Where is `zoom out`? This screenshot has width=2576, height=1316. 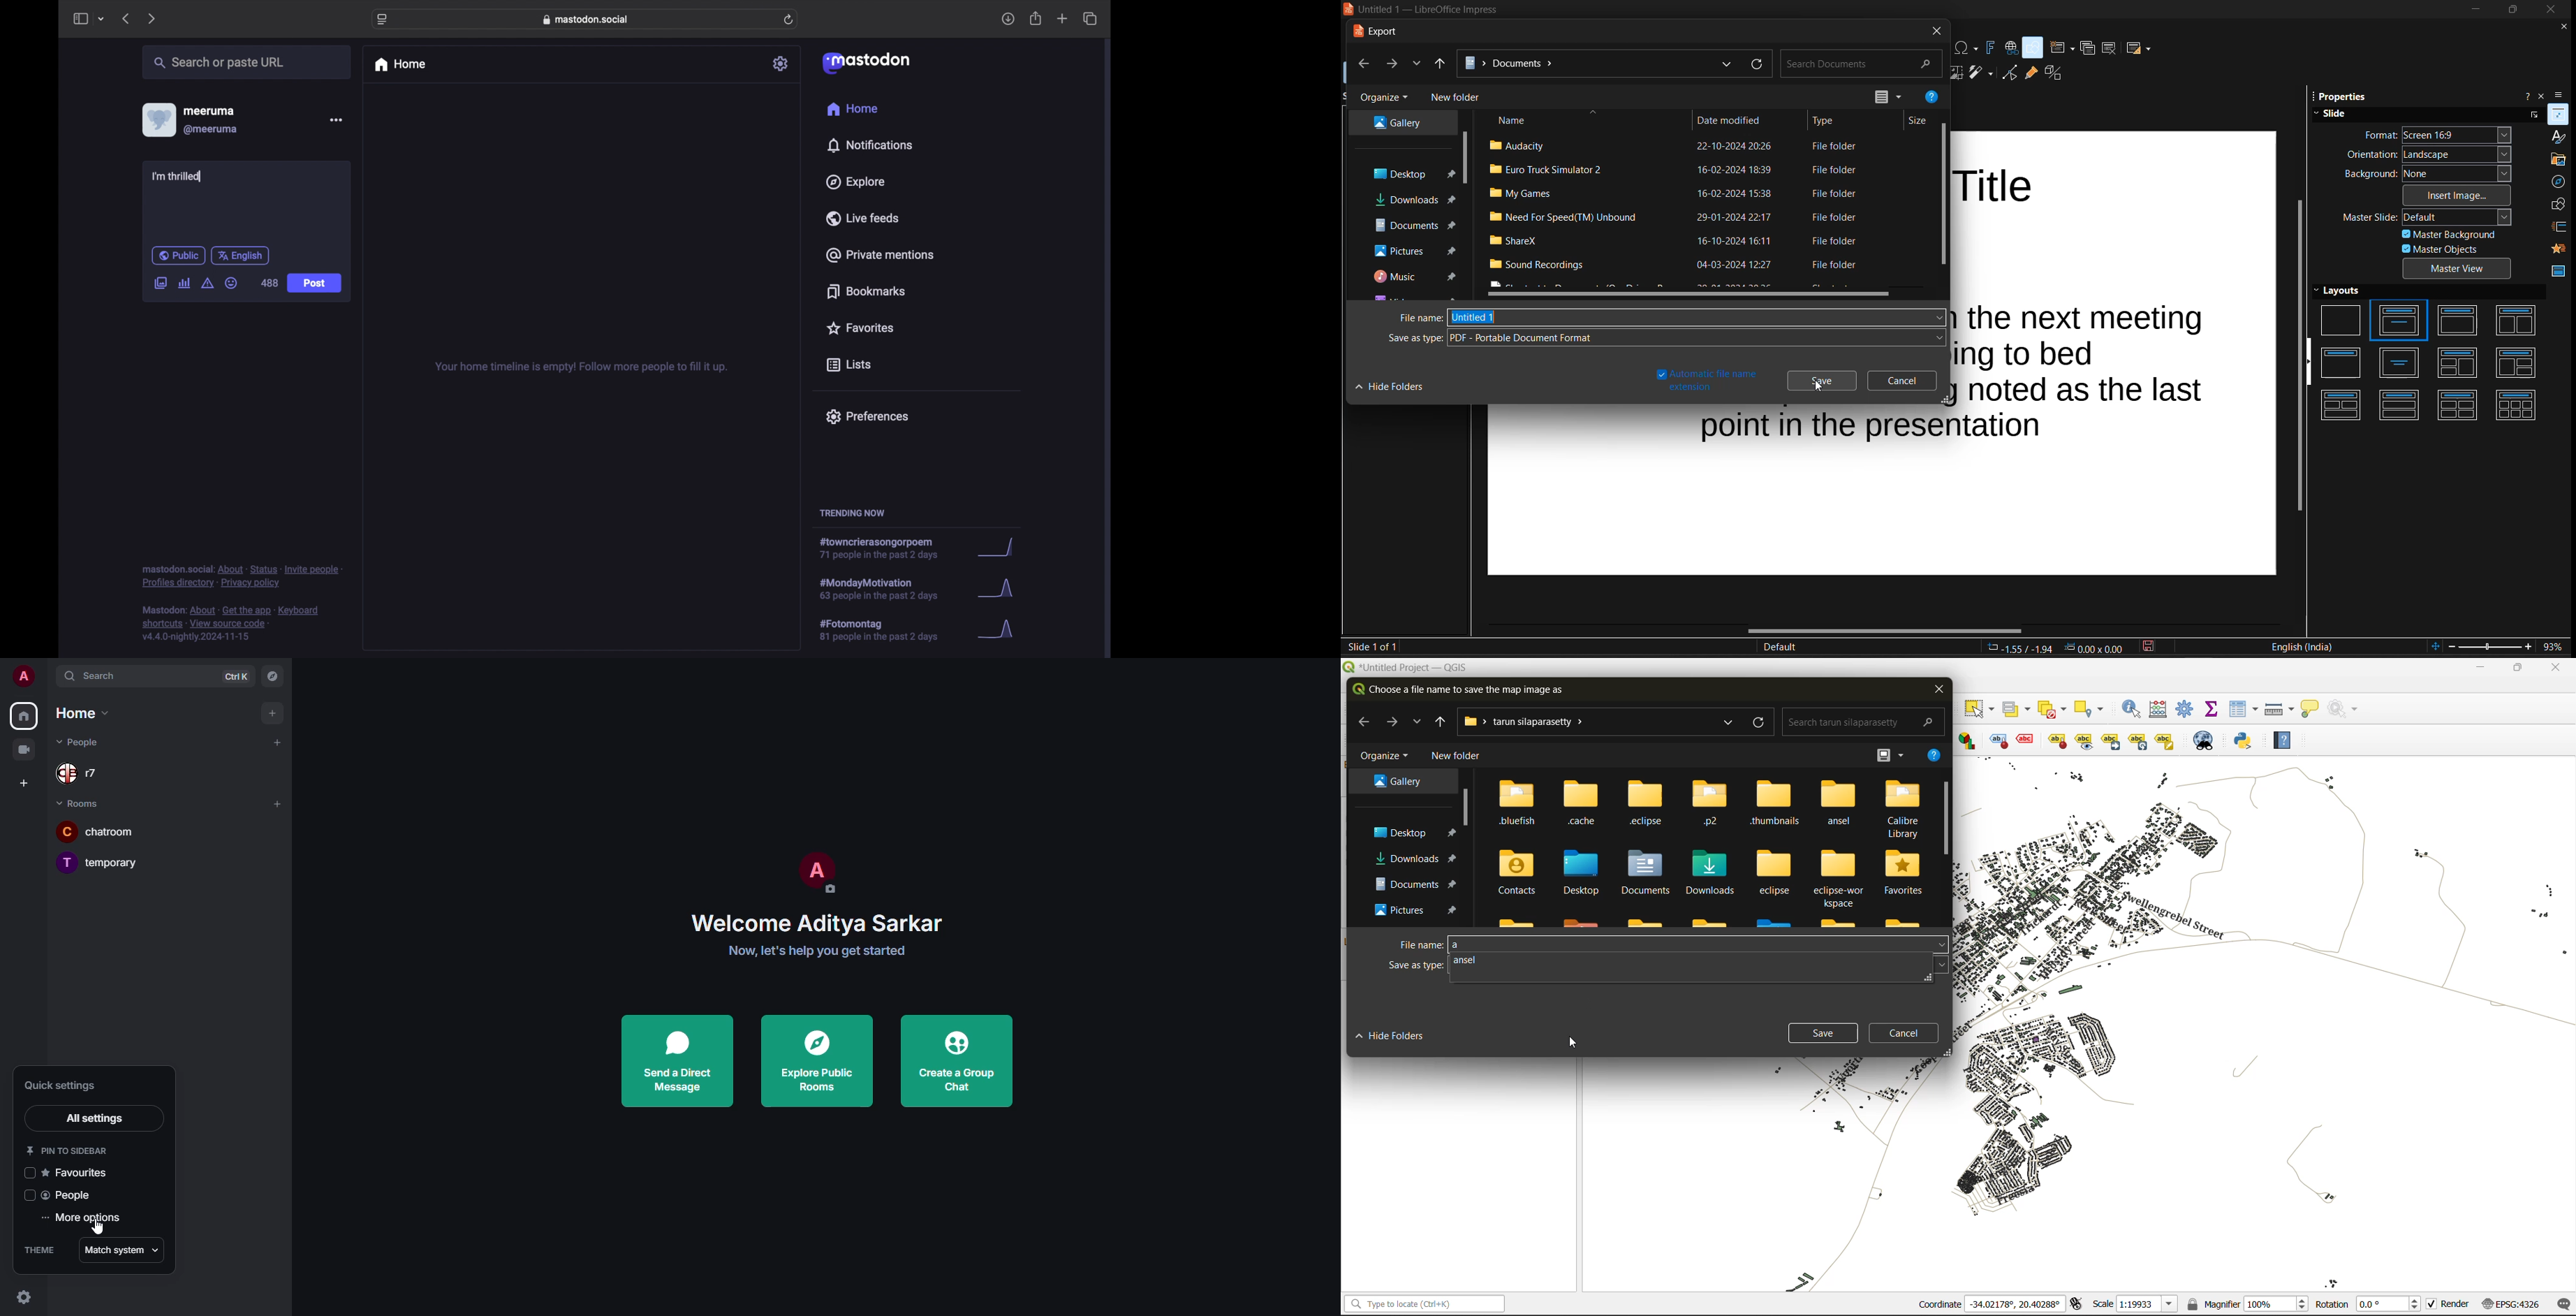 zoom out is located at coordinates (2454, 646).